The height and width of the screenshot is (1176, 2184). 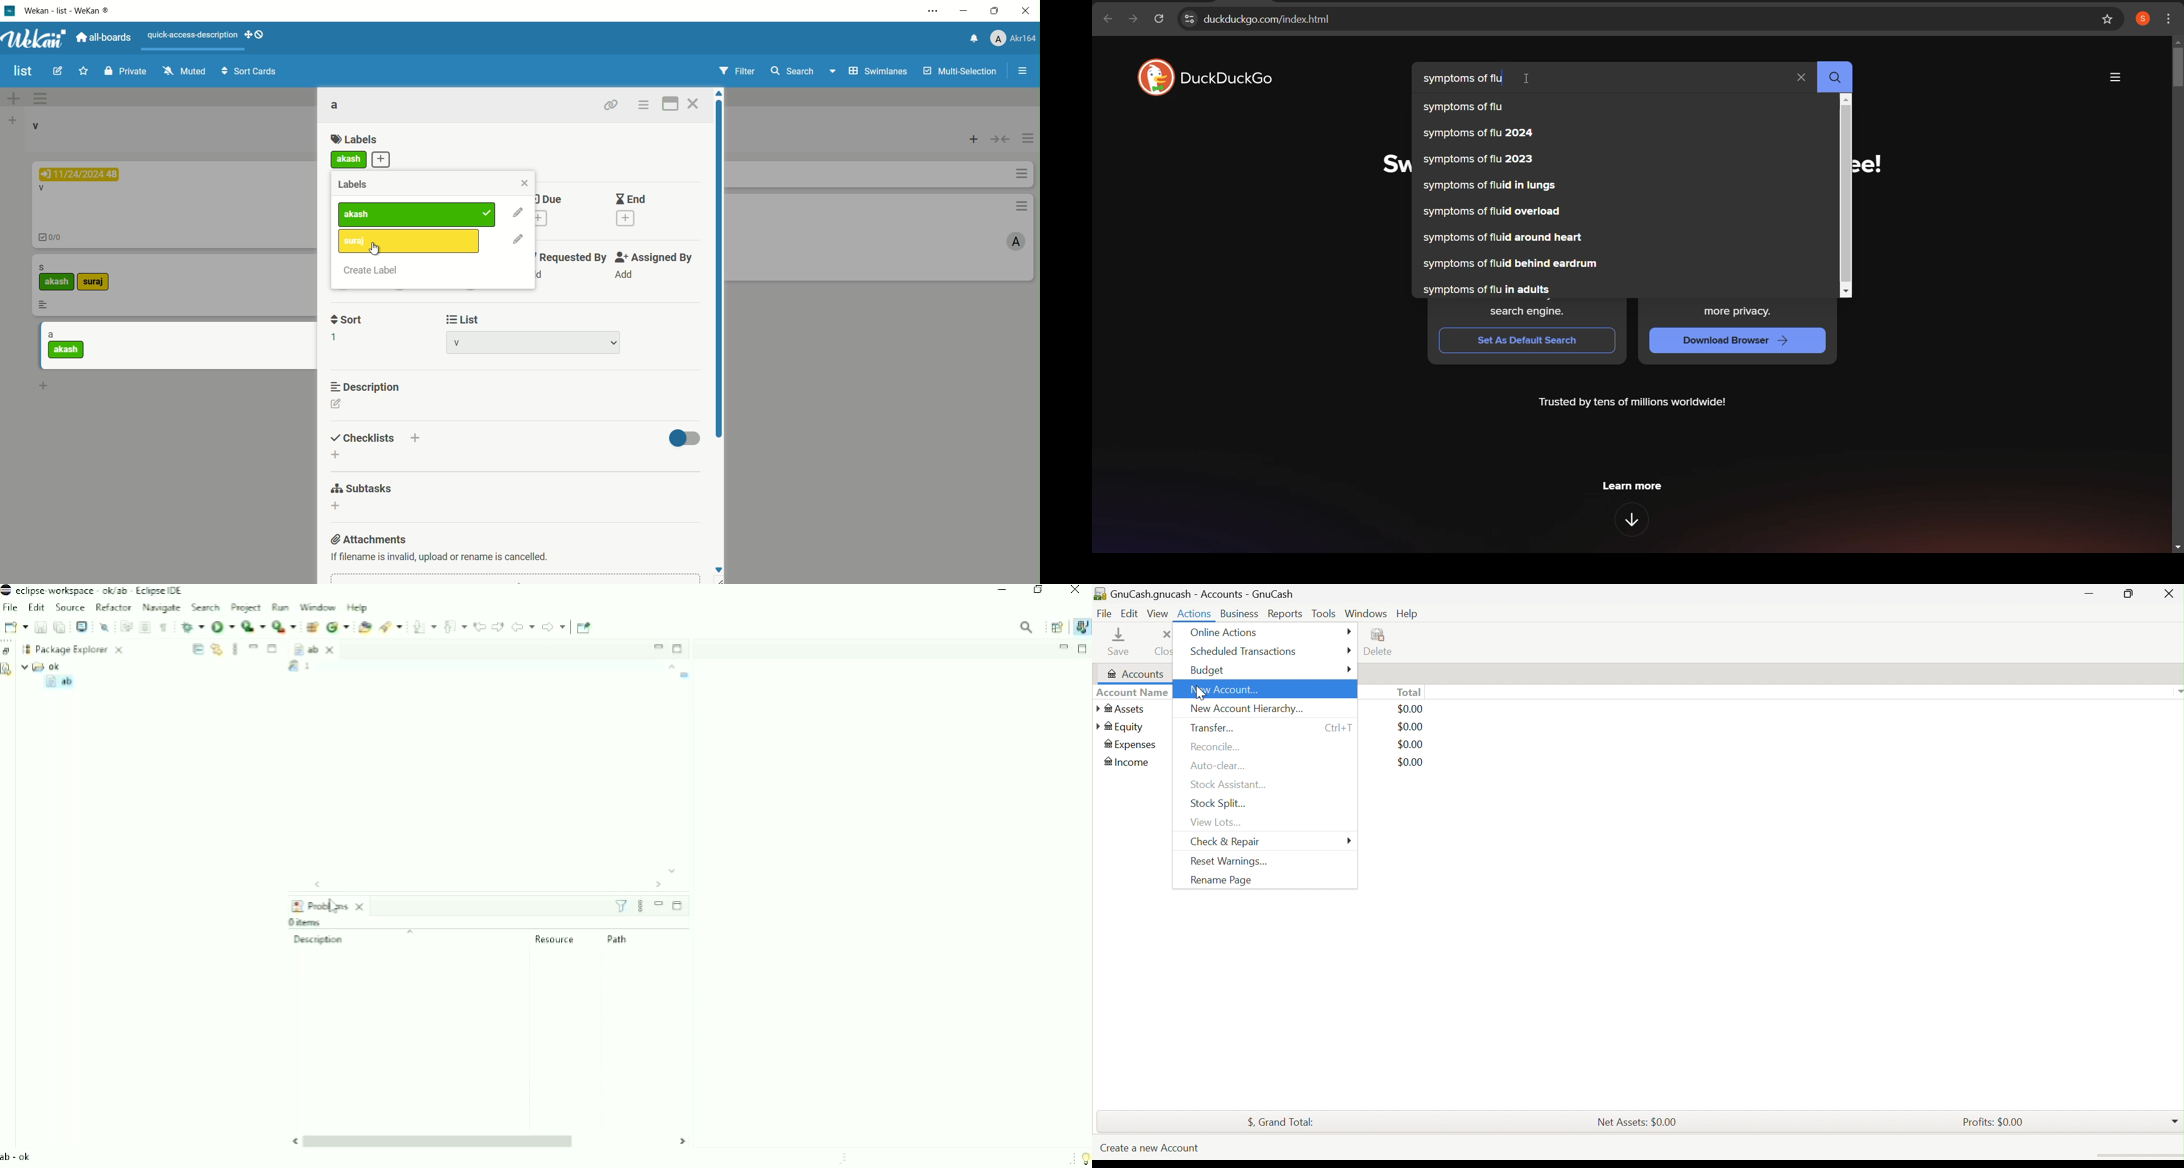 What do you see at coordinates (457, 341) in the screenshot?
I see `list name` at bounding box center [457, 341].